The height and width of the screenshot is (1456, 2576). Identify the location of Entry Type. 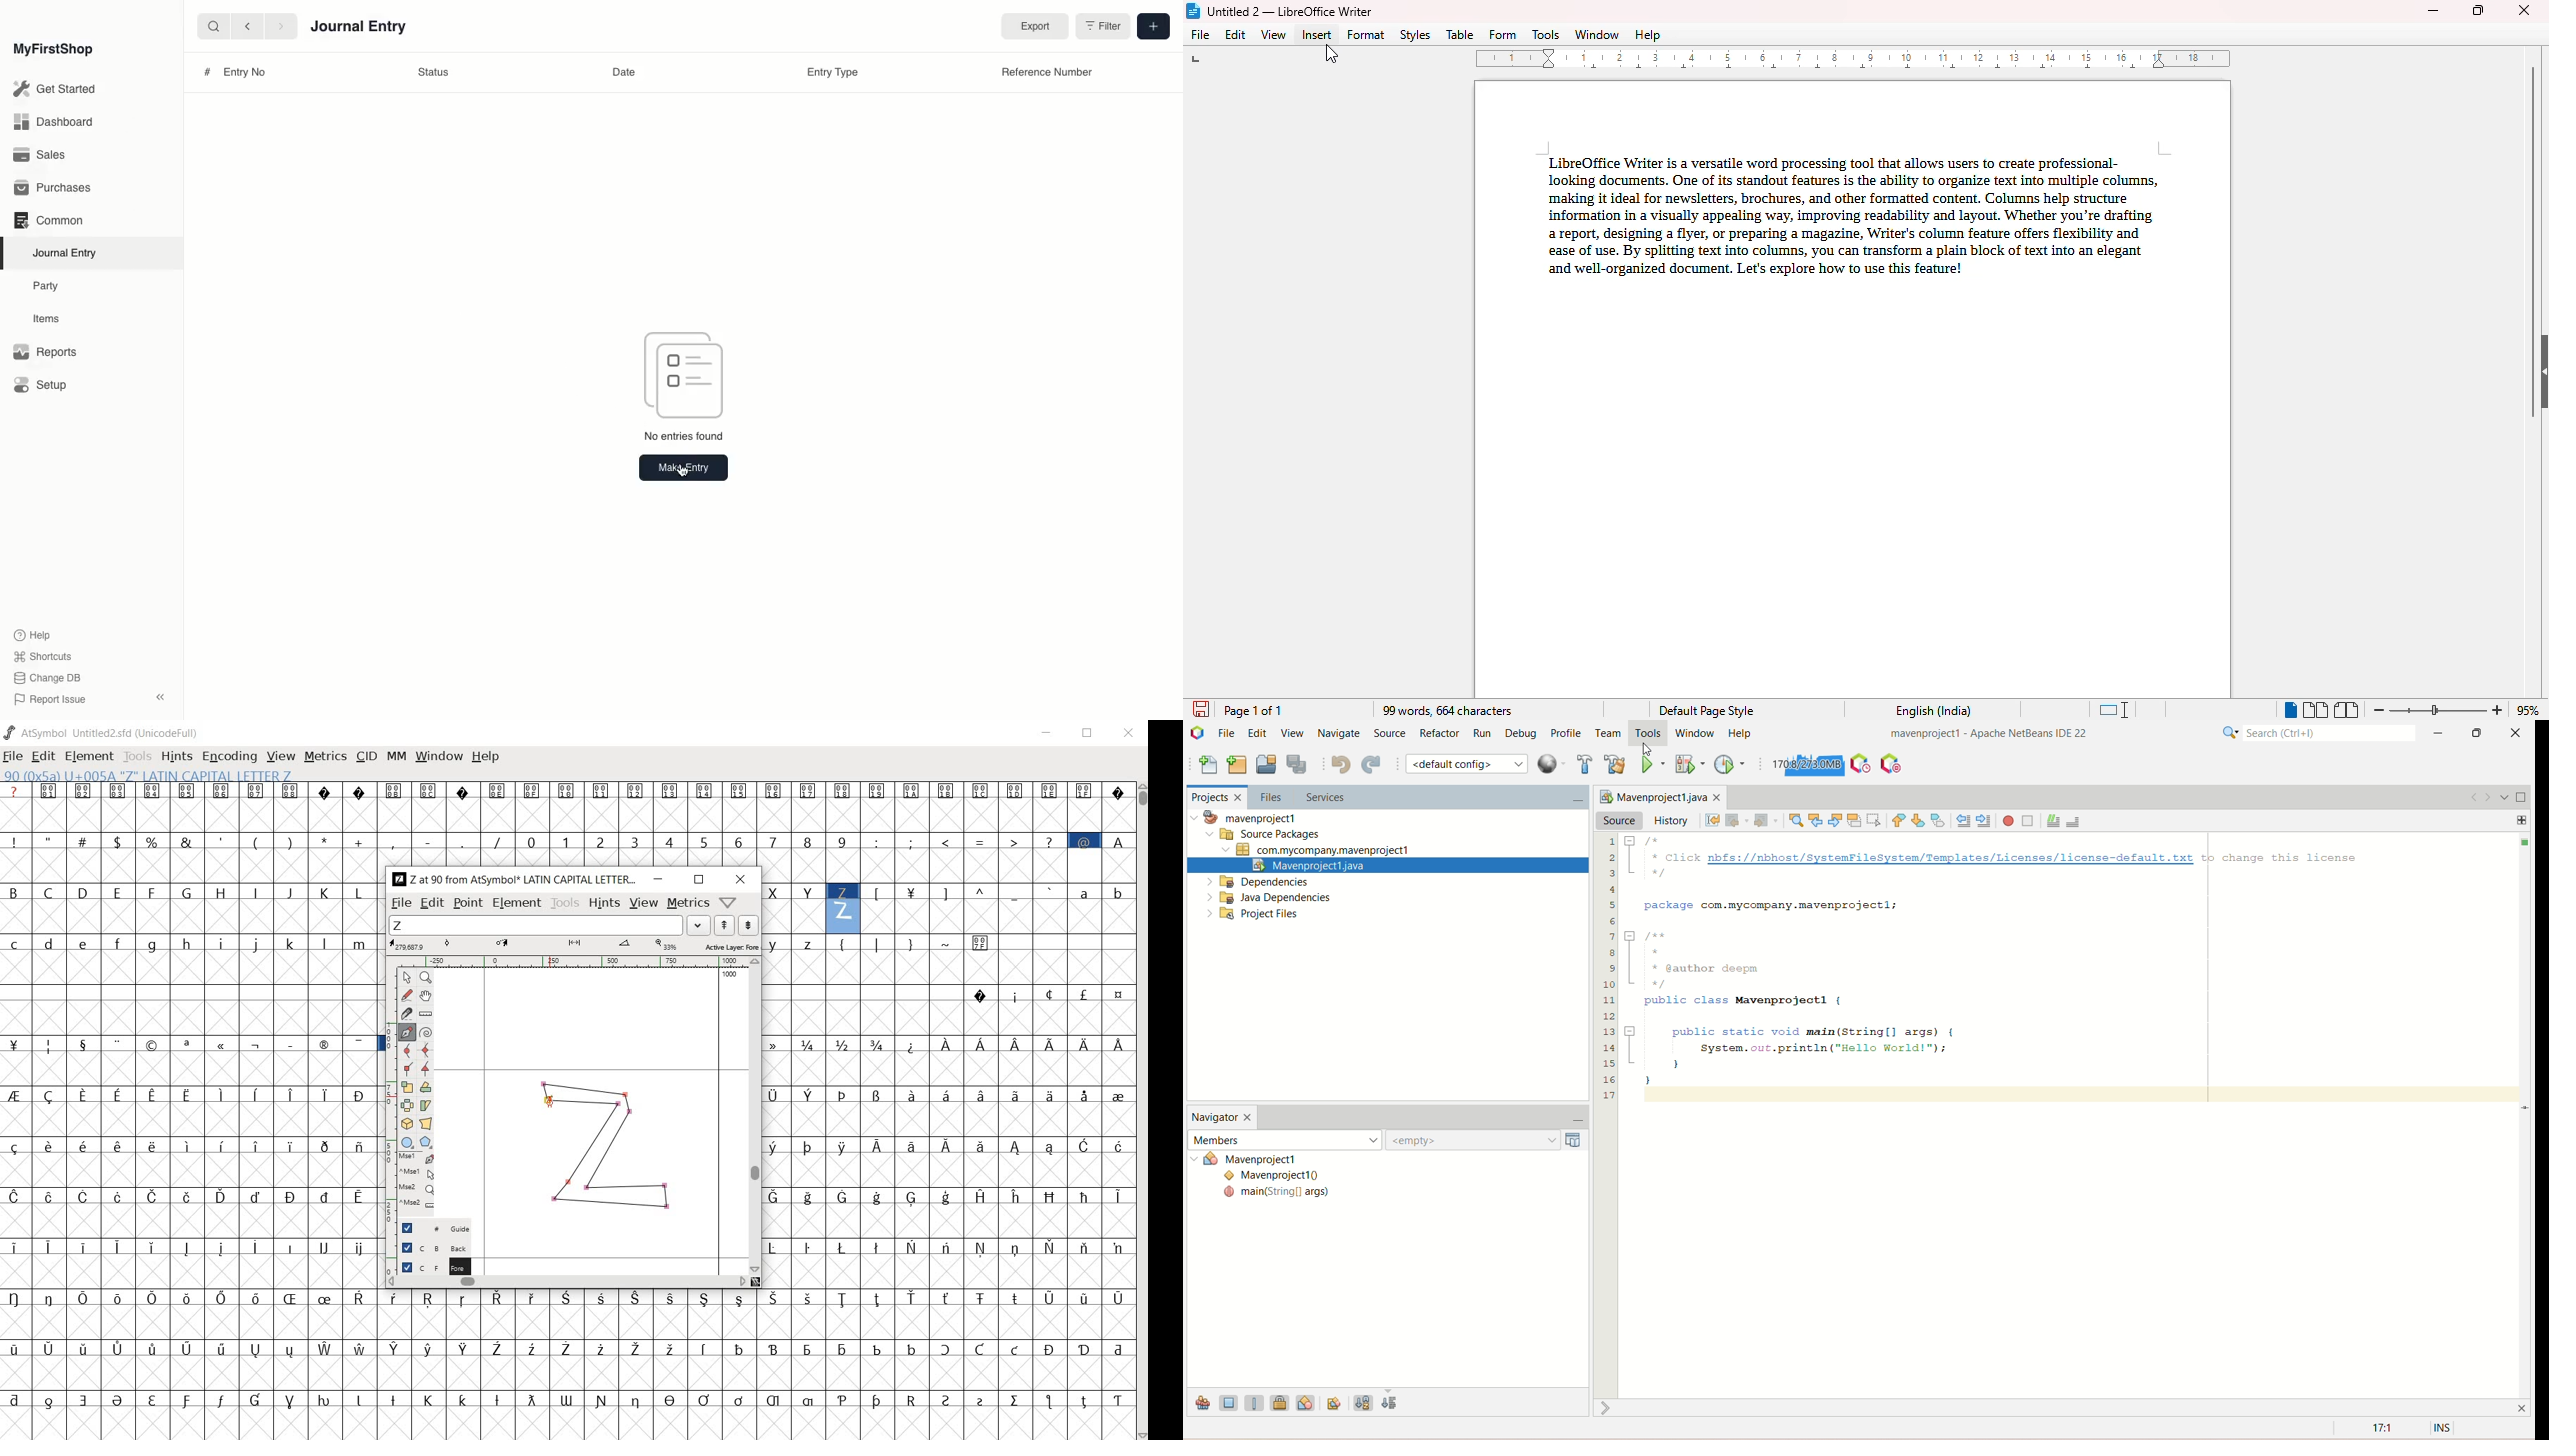
(835, 72).